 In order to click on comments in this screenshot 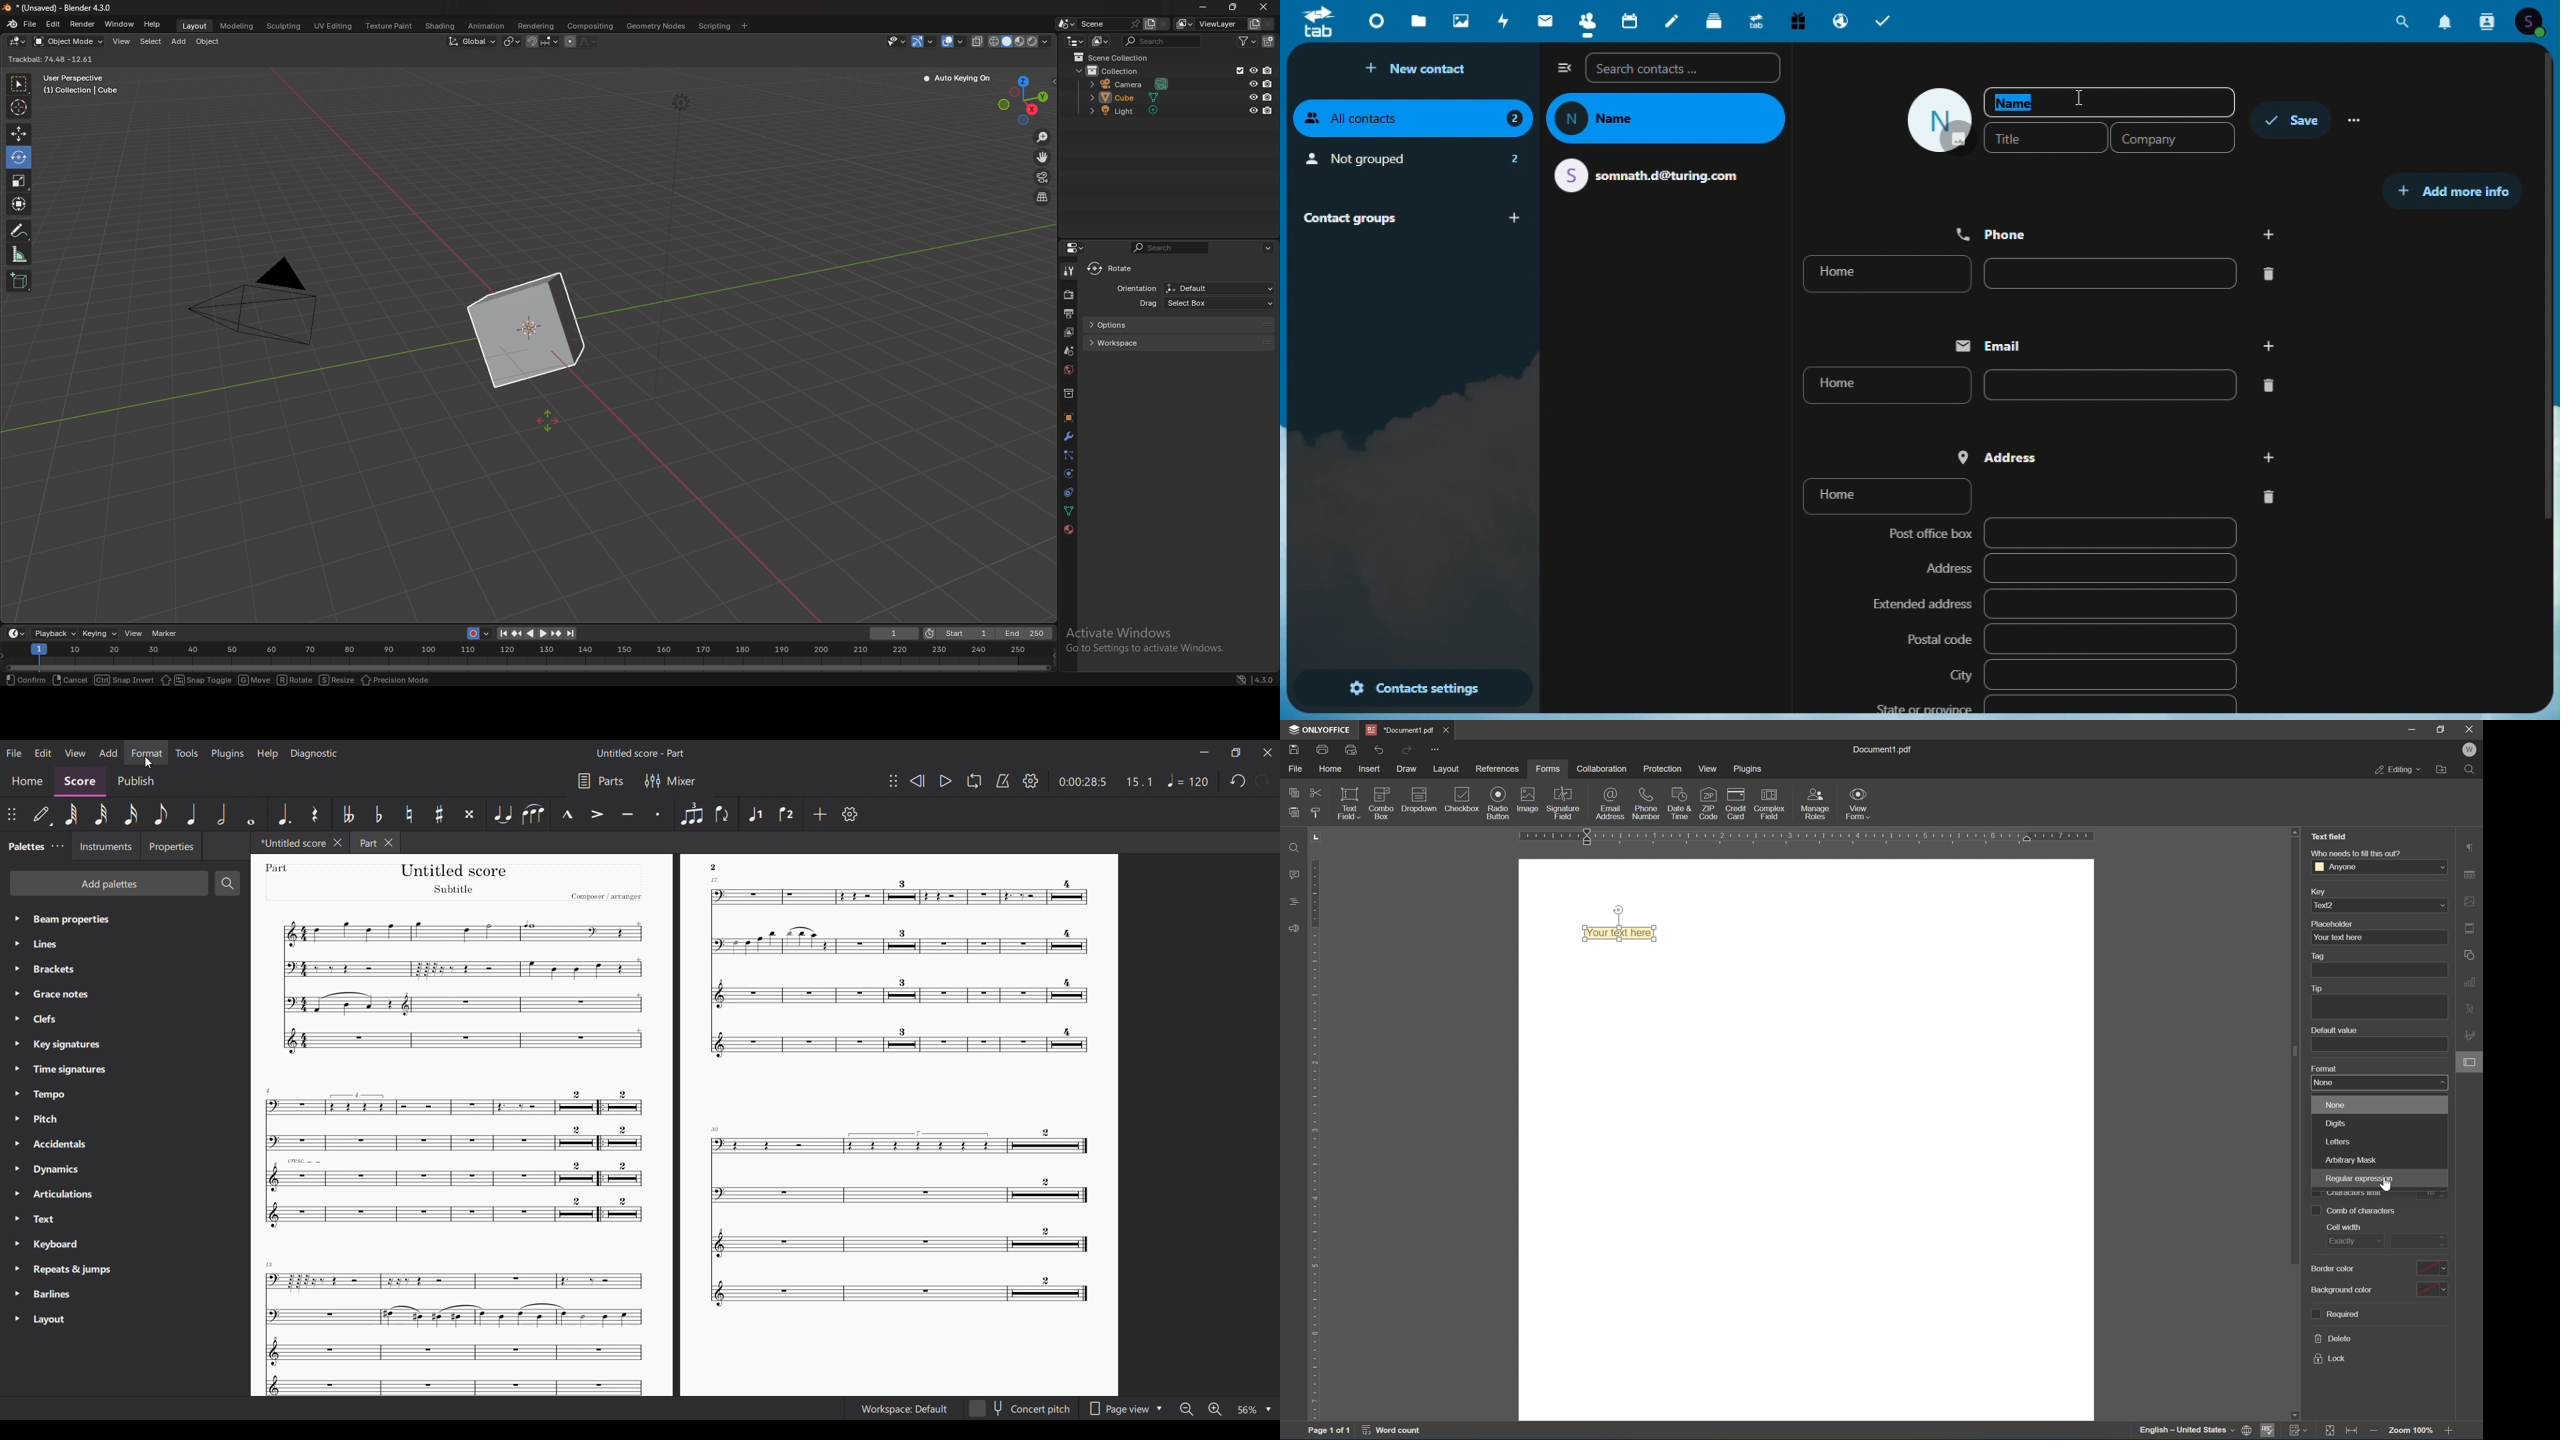, I will do `click(1291, 876)`.